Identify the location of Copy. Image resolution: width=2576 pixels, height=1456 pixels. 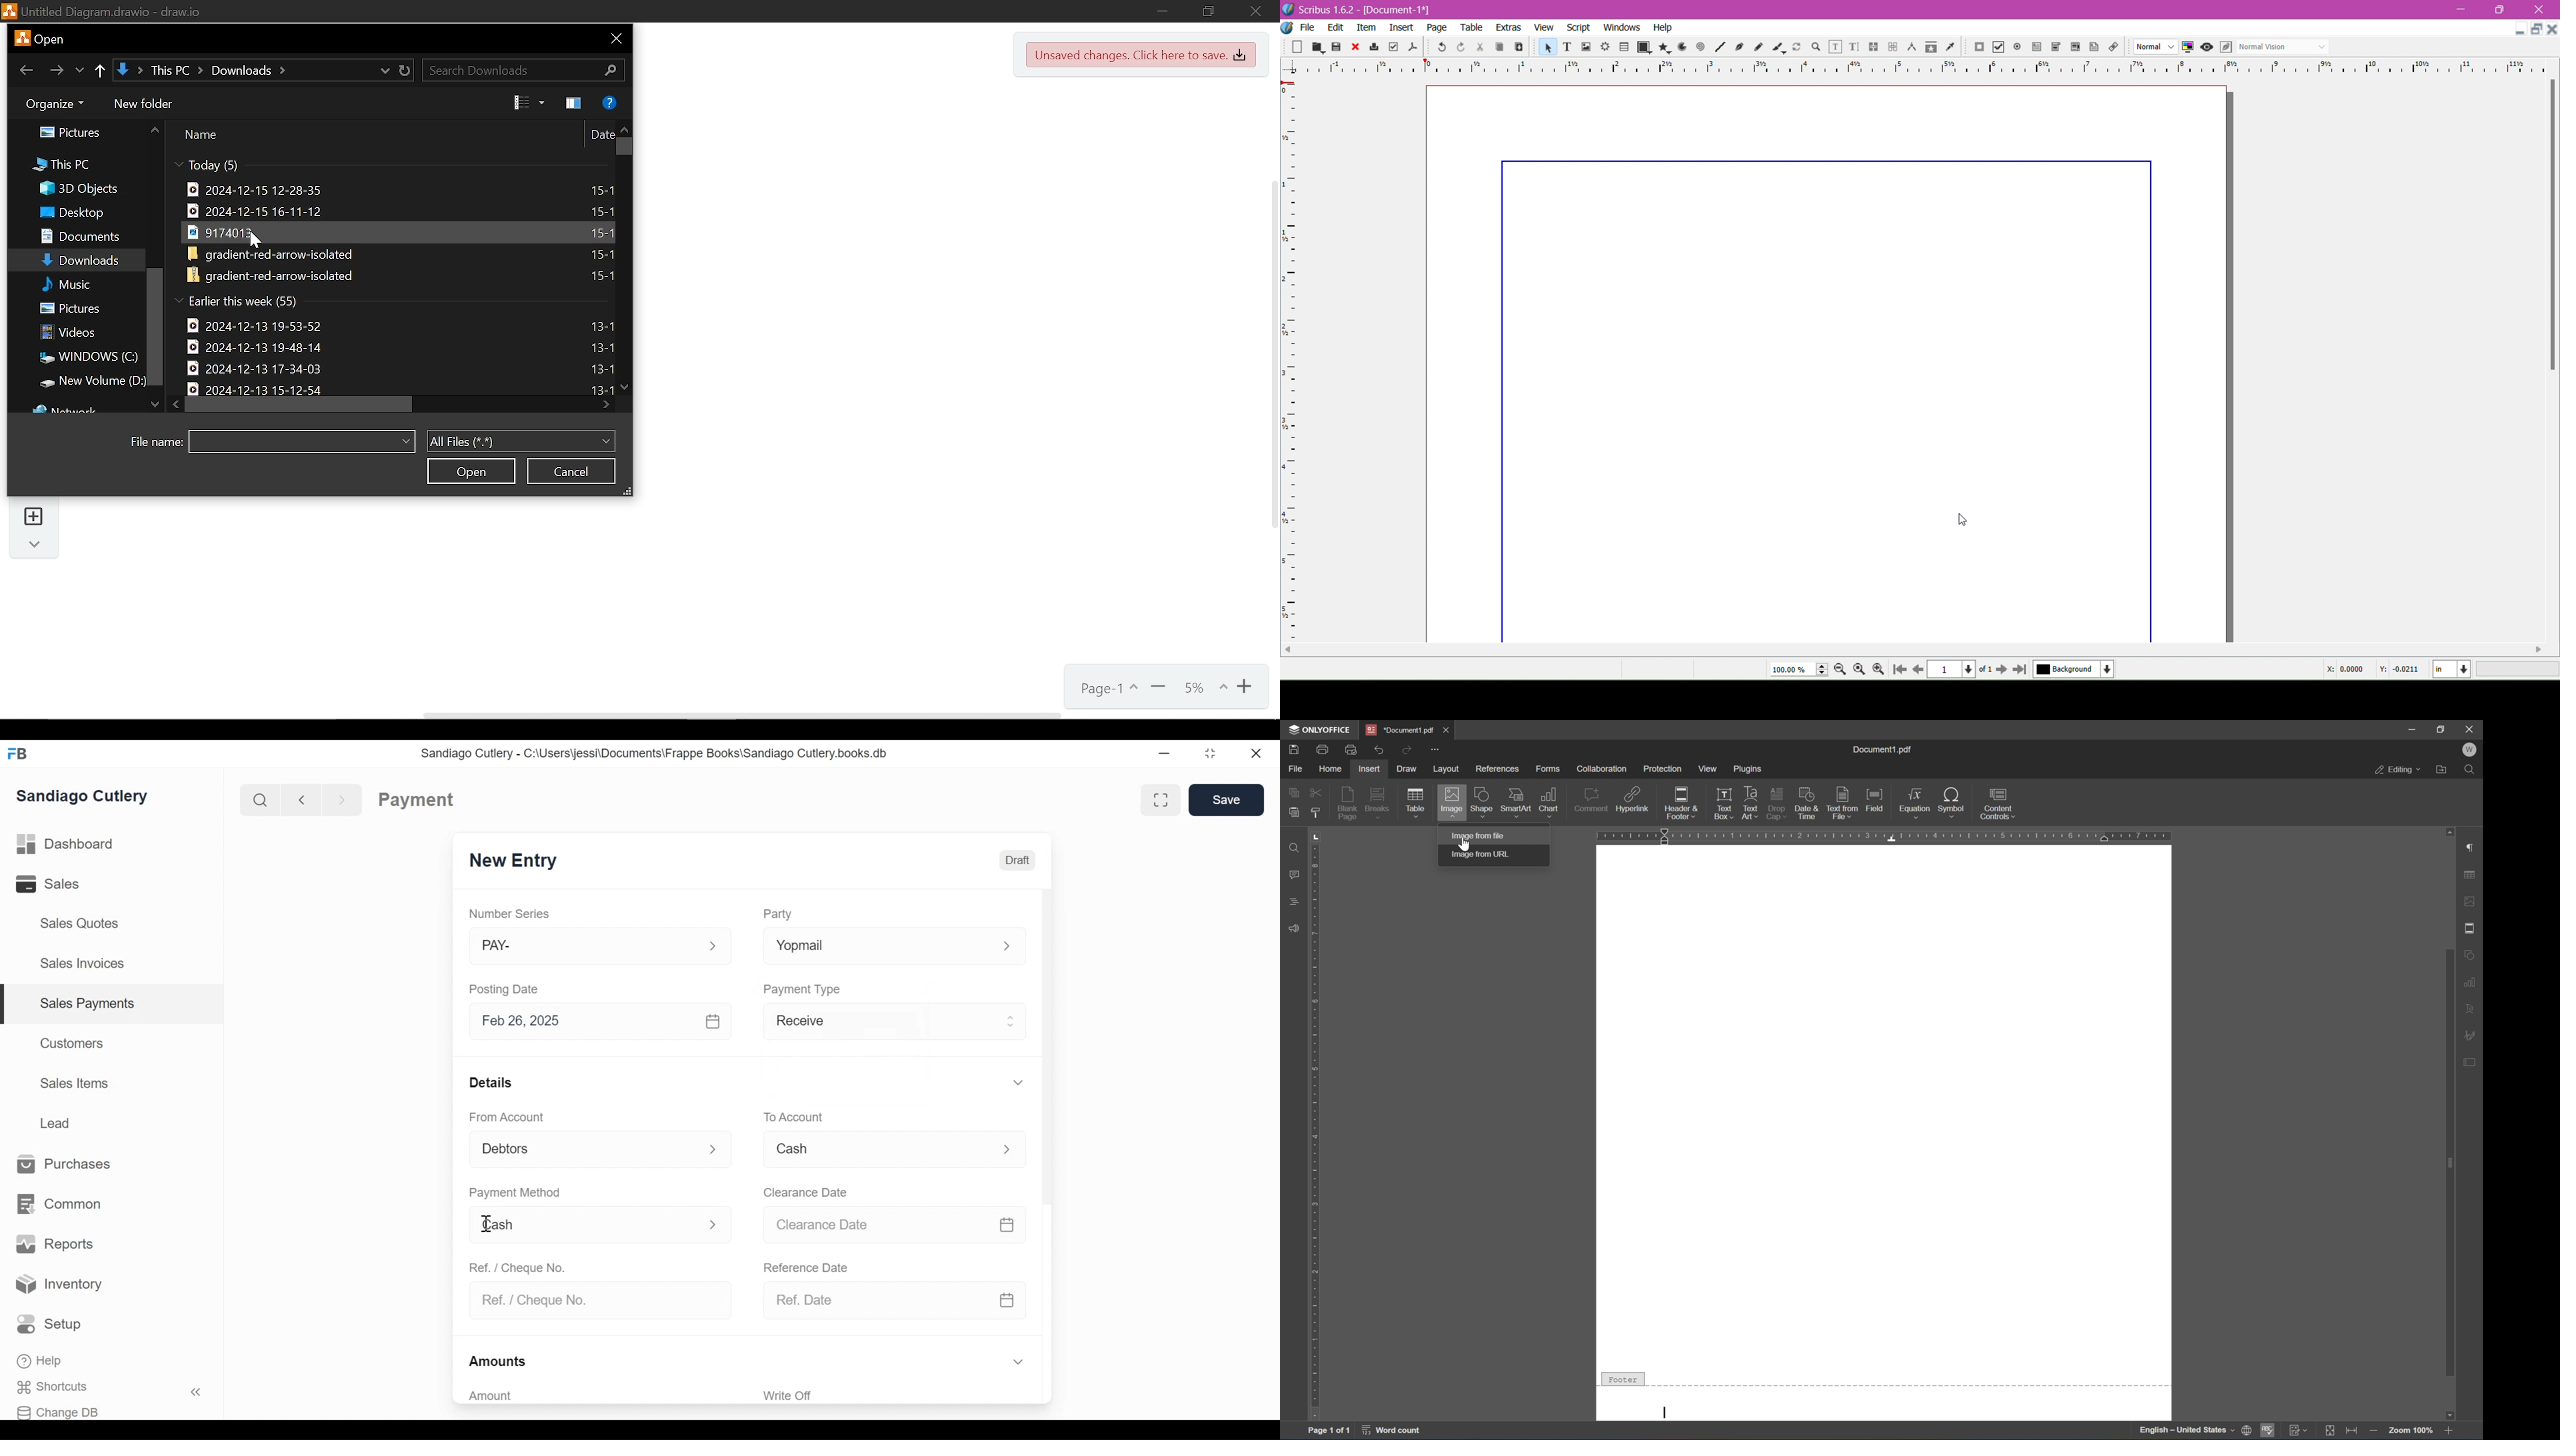
(1498, 46).